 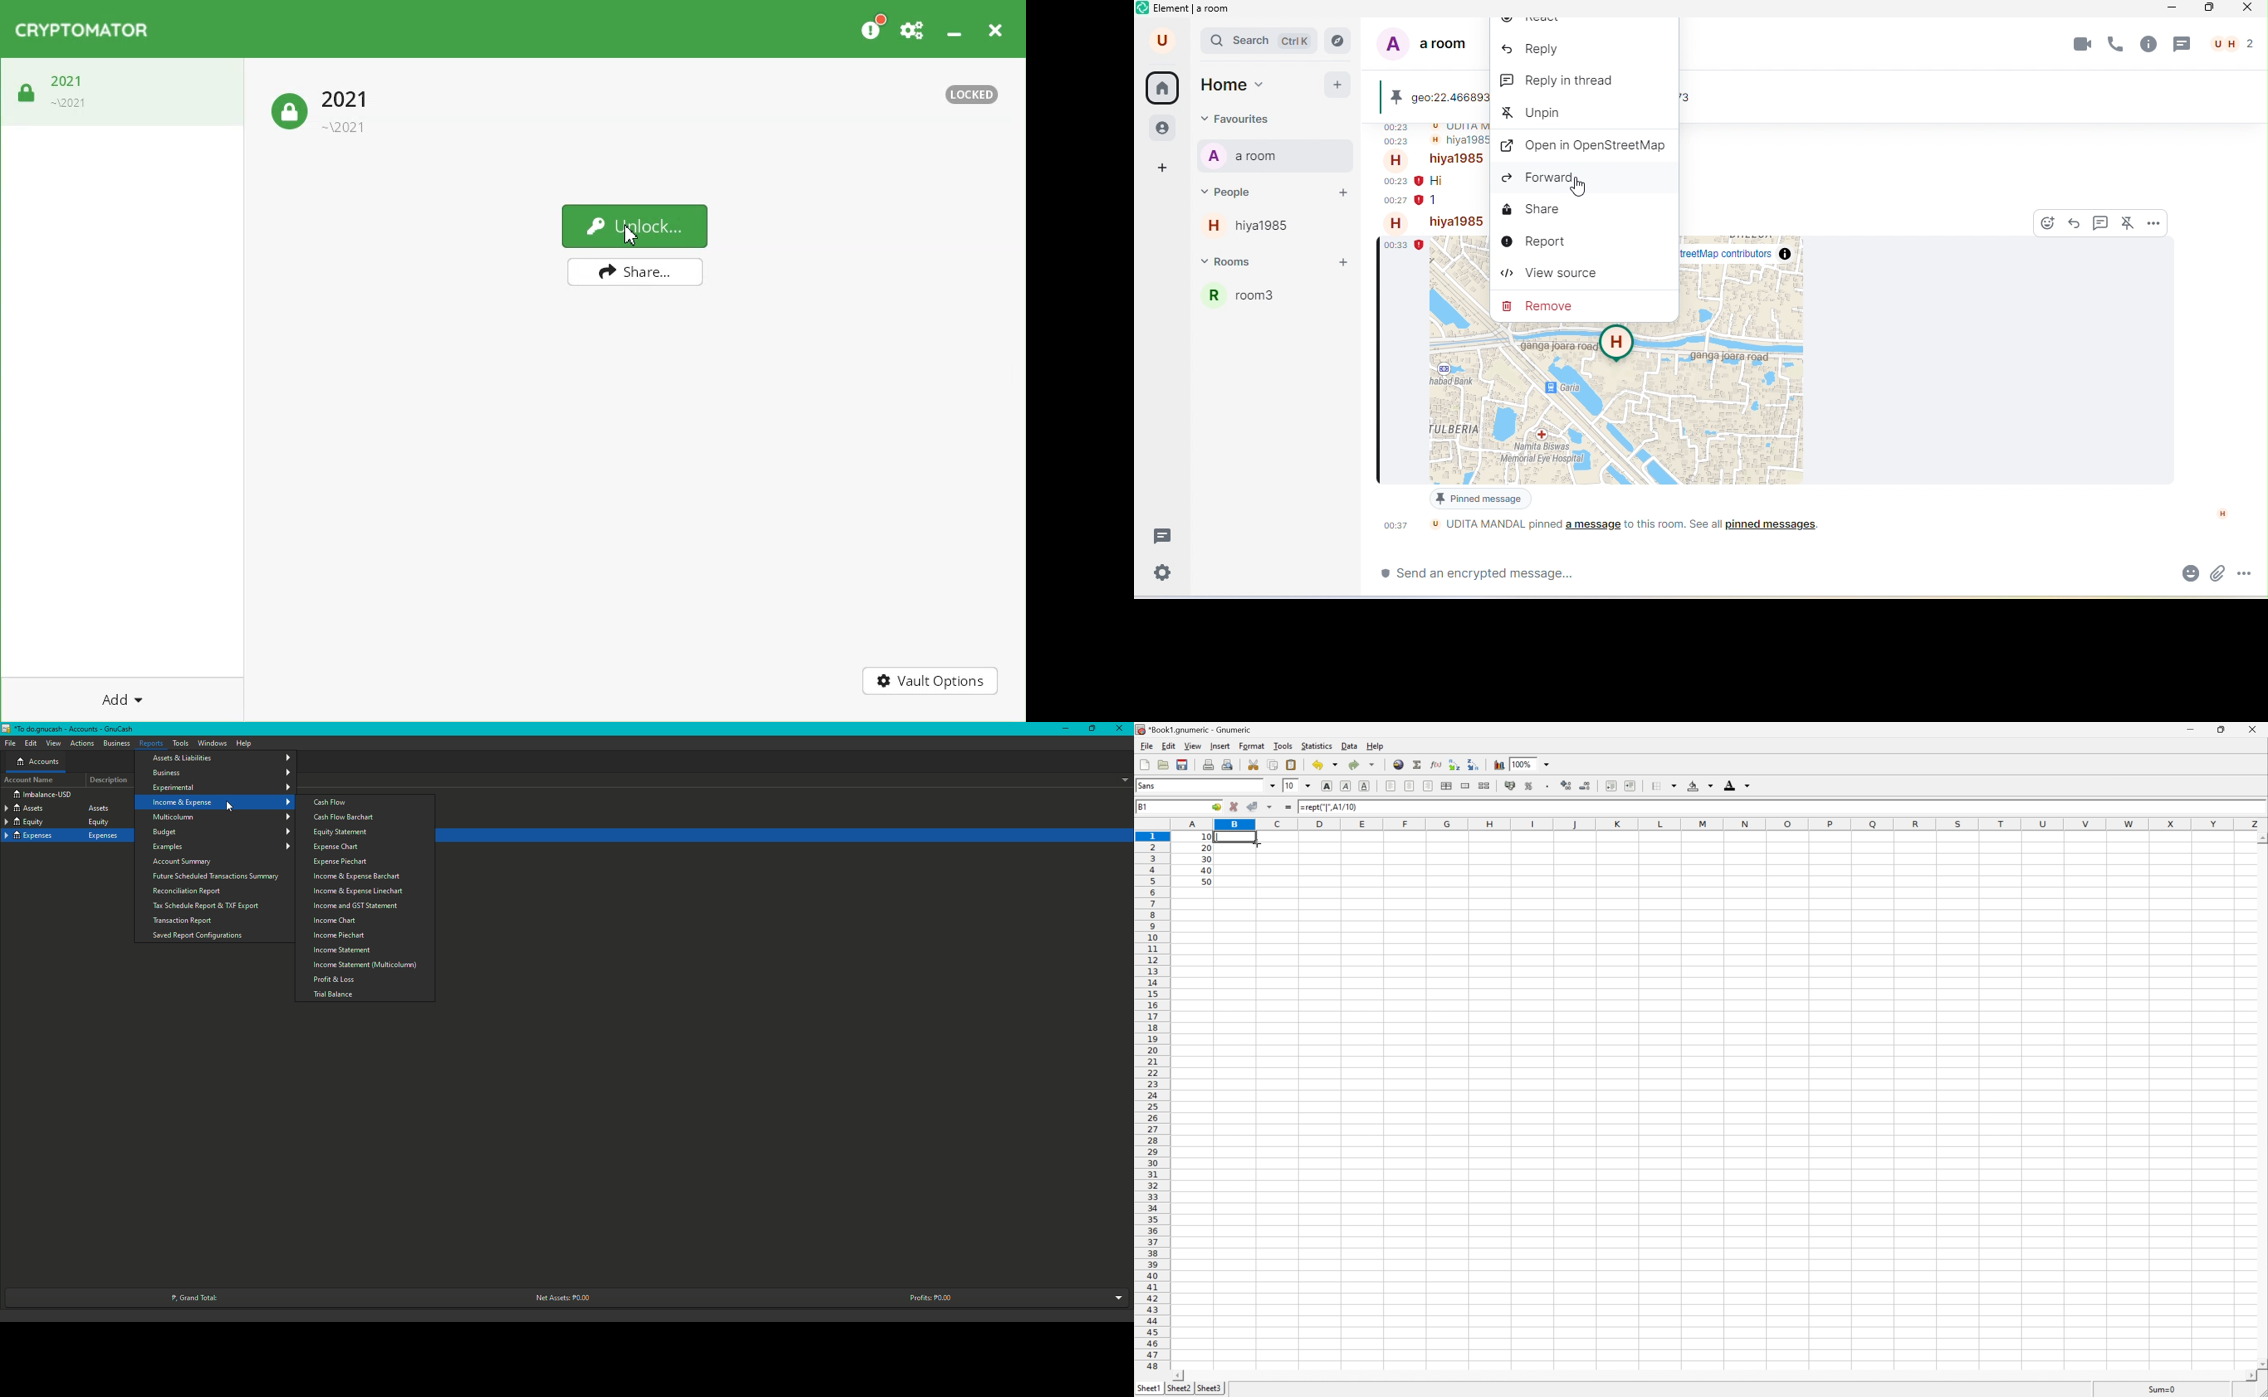 I want to click on street map, so click(x=1636, y=404).